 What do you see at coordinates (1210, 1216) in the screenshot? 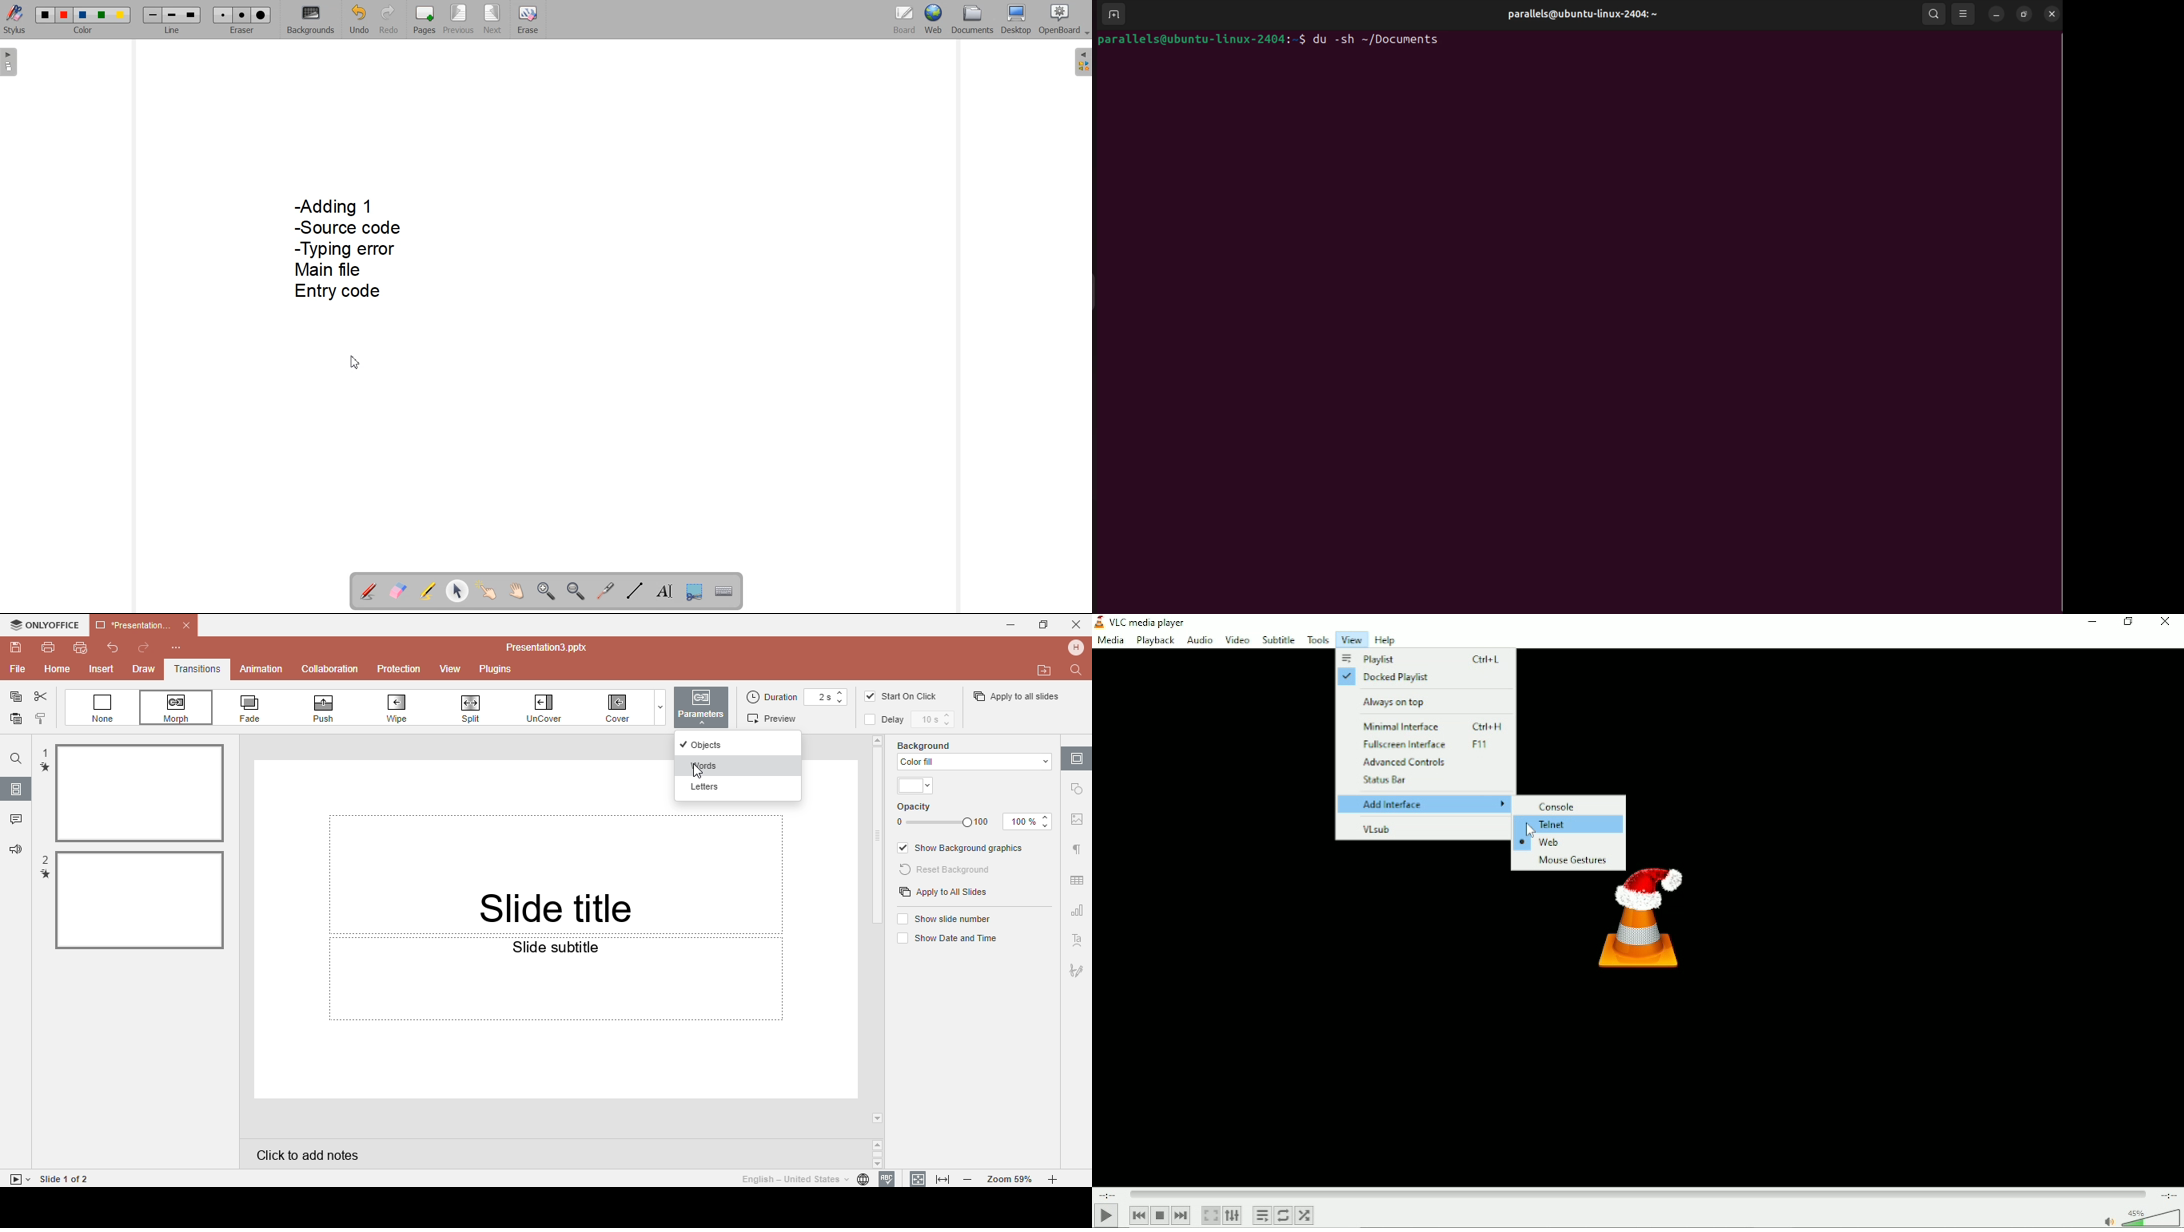
I see `toggle video in fullscreen` at bounding box center [1210, 1216].